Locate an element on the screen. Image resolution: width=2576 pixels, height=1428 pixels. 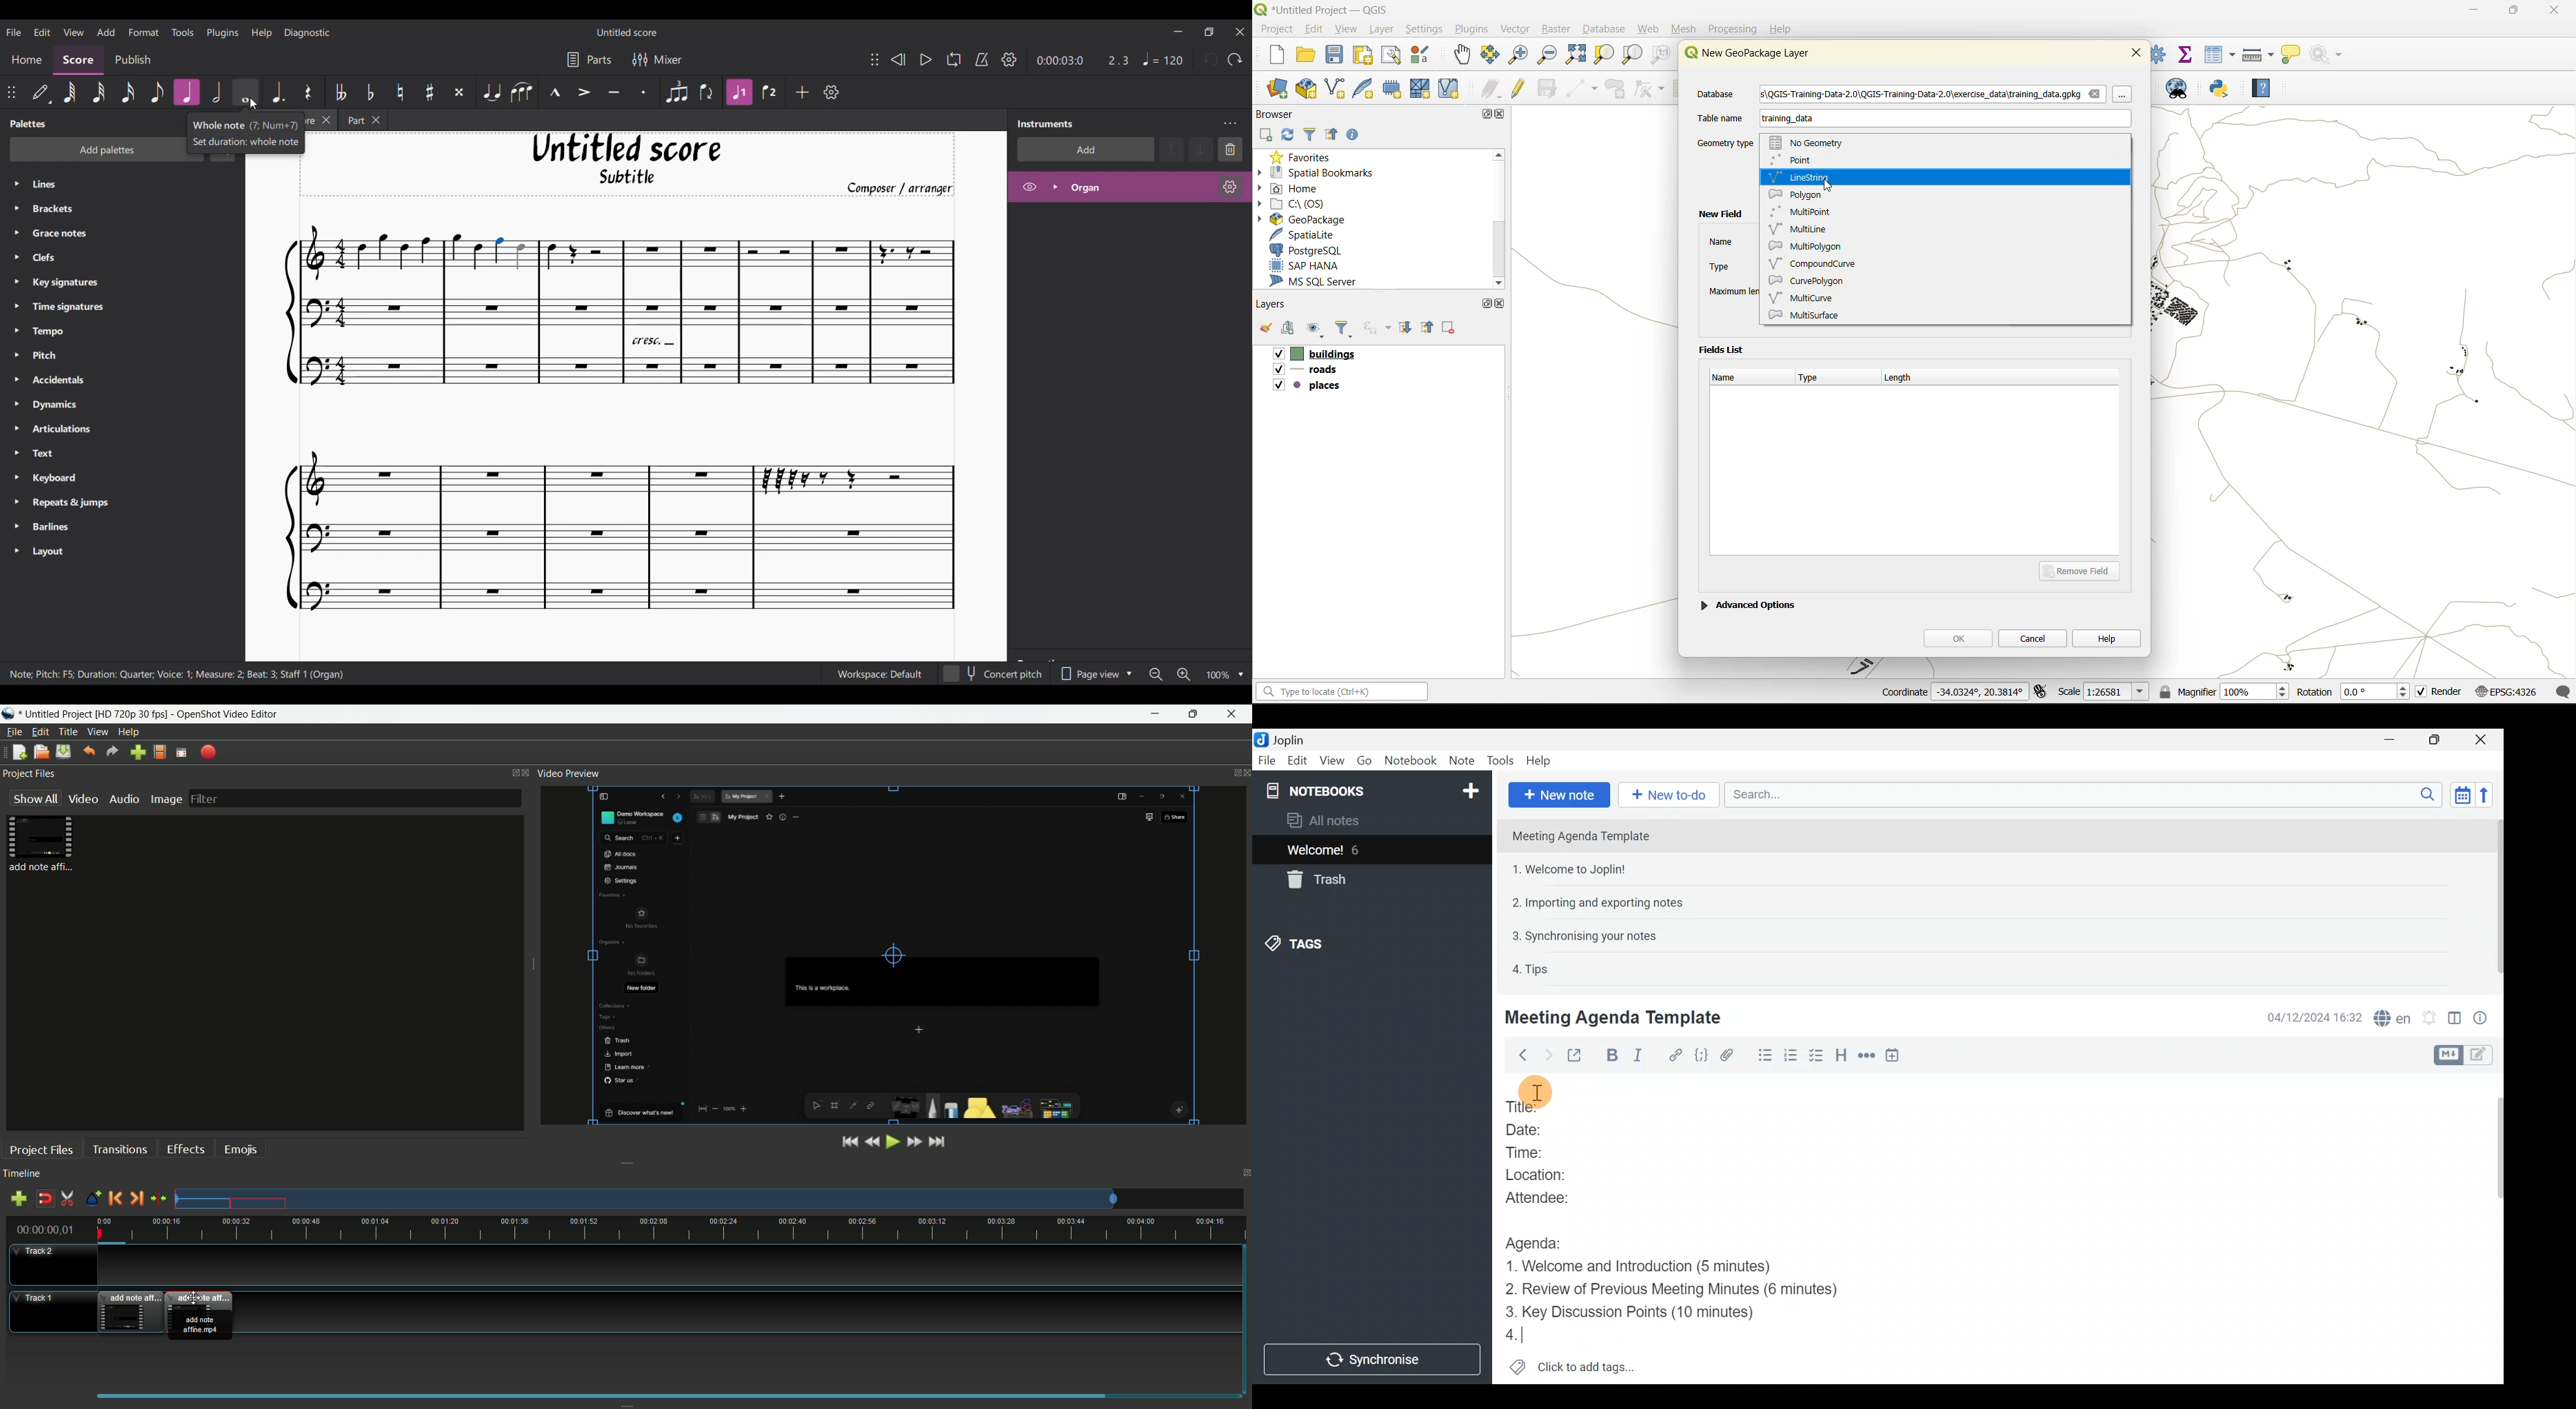
magnifier(100%) is located at coordinates (2221, 691).